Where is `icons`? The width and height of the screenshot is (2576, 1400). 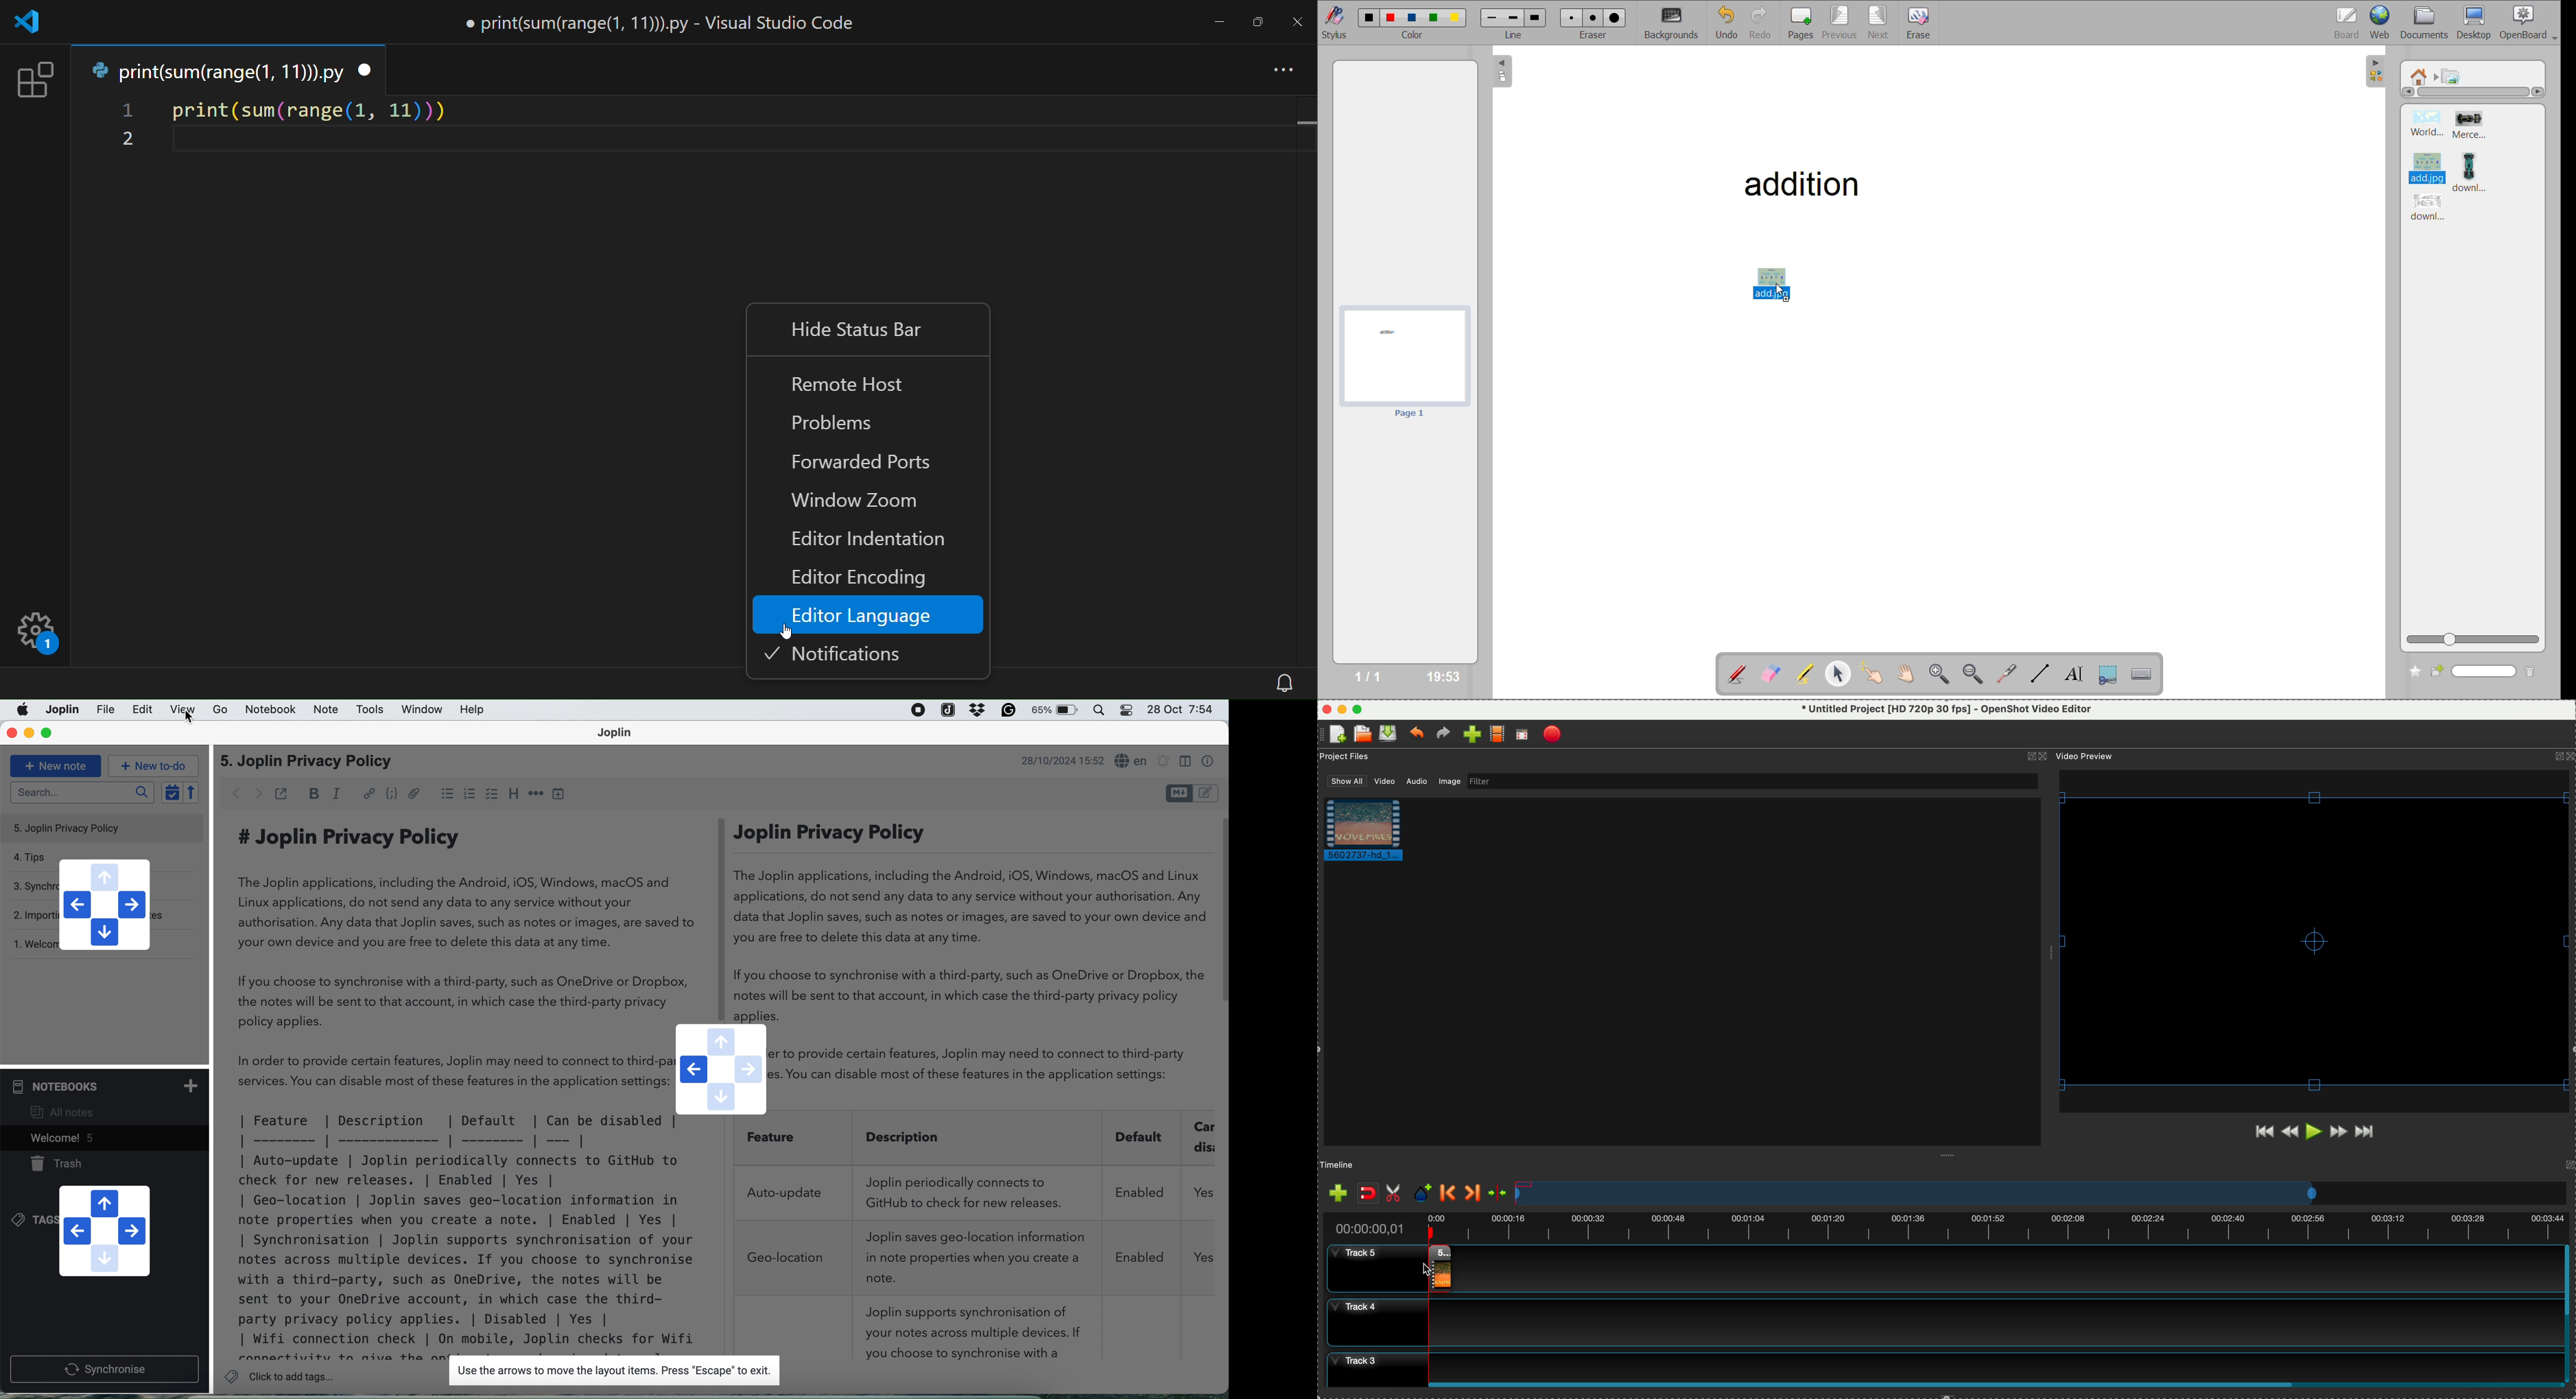 icons is located at coordinates (2036, 756).